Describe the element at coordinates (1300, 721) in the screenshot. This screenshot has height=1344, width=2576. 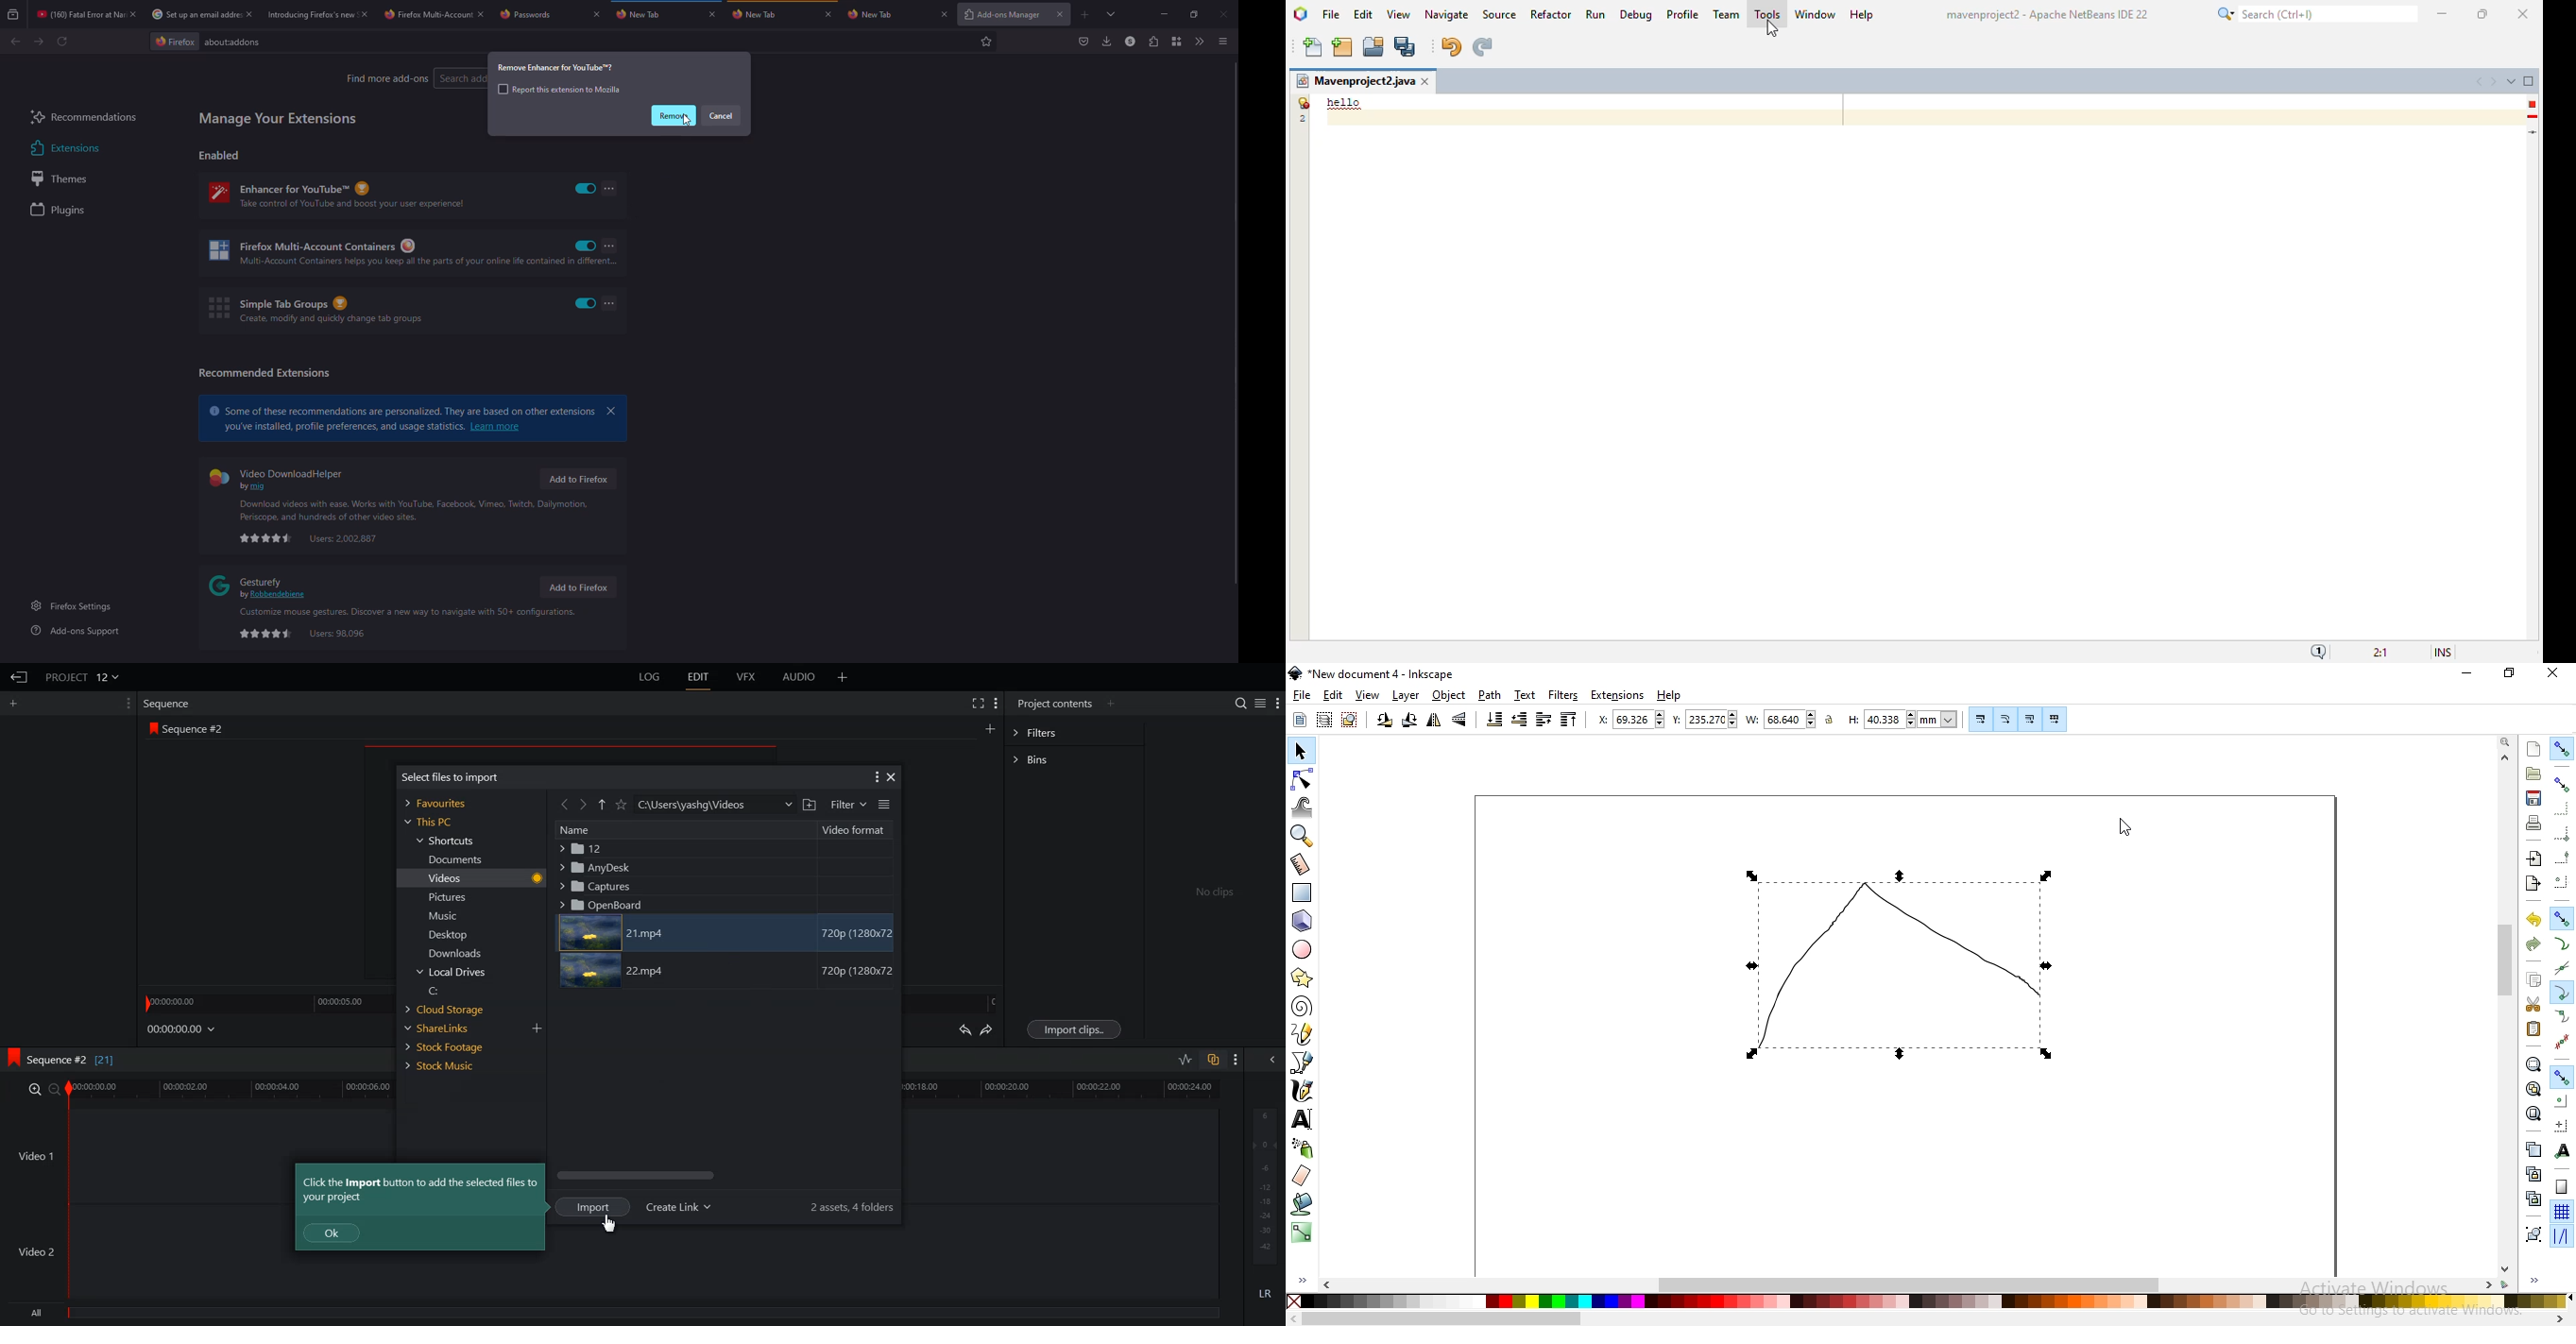
I see `select all objects or all nodes` at that location.